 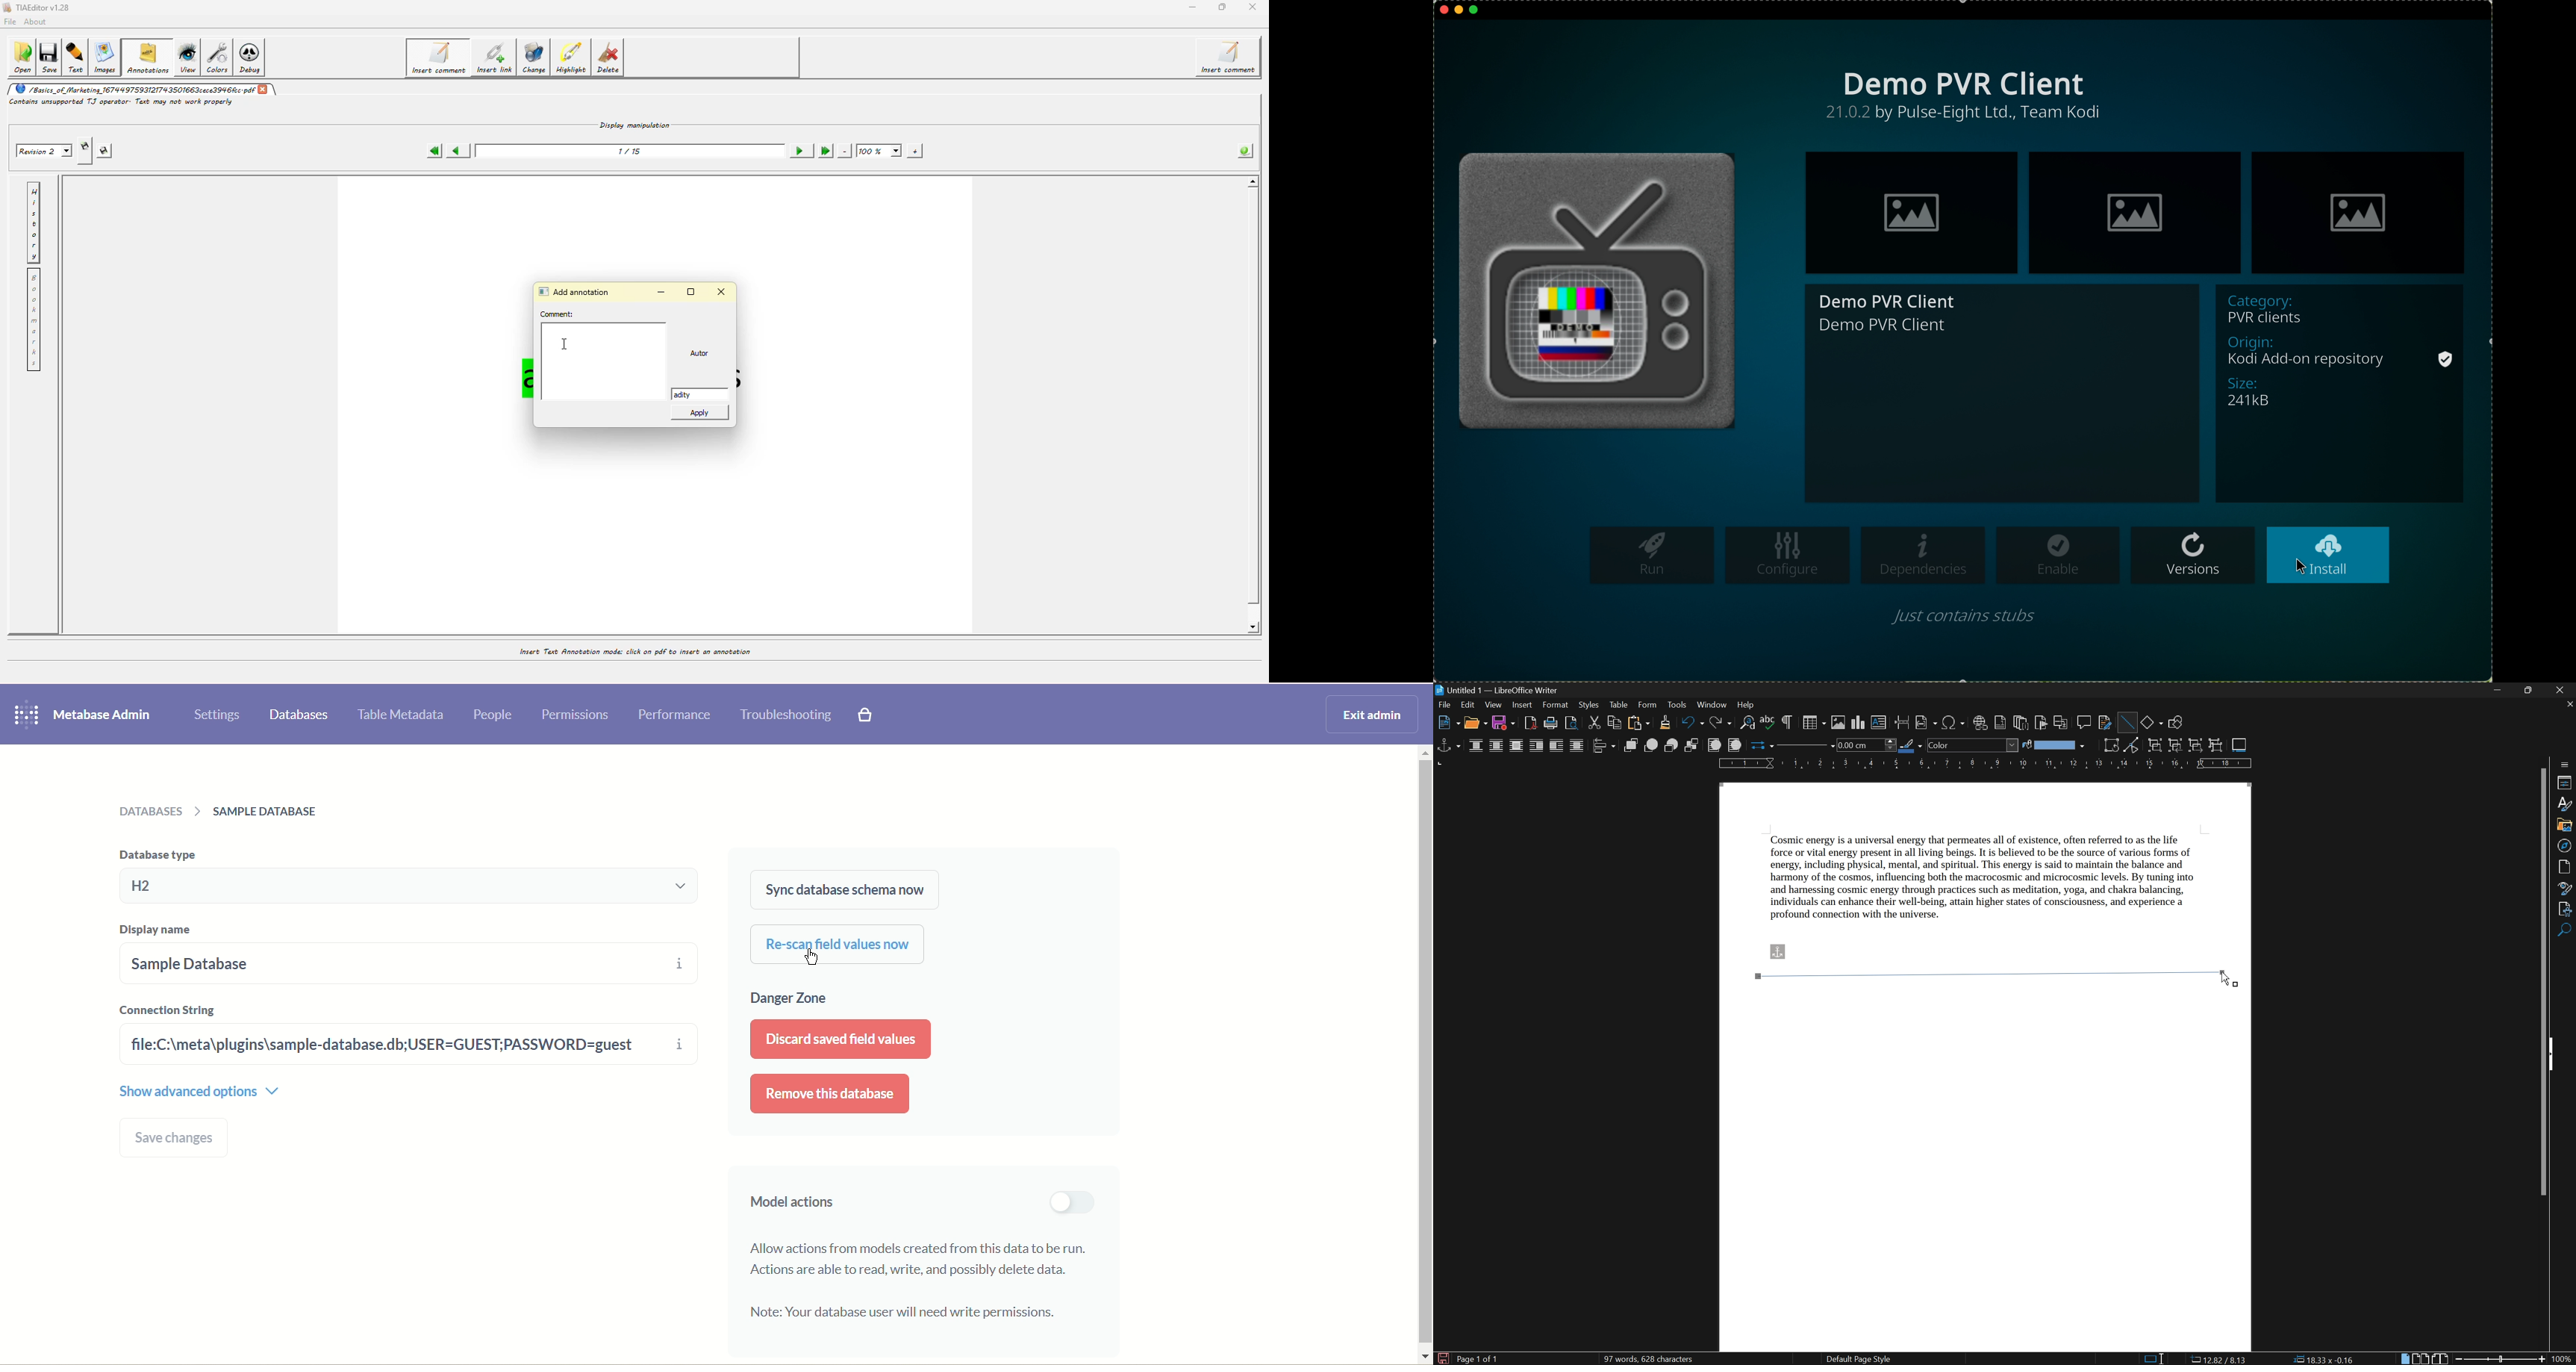 What do you see at coordinates (2569, 704) in the screenshot?
I see `close` at bounding box center [2569, 704].